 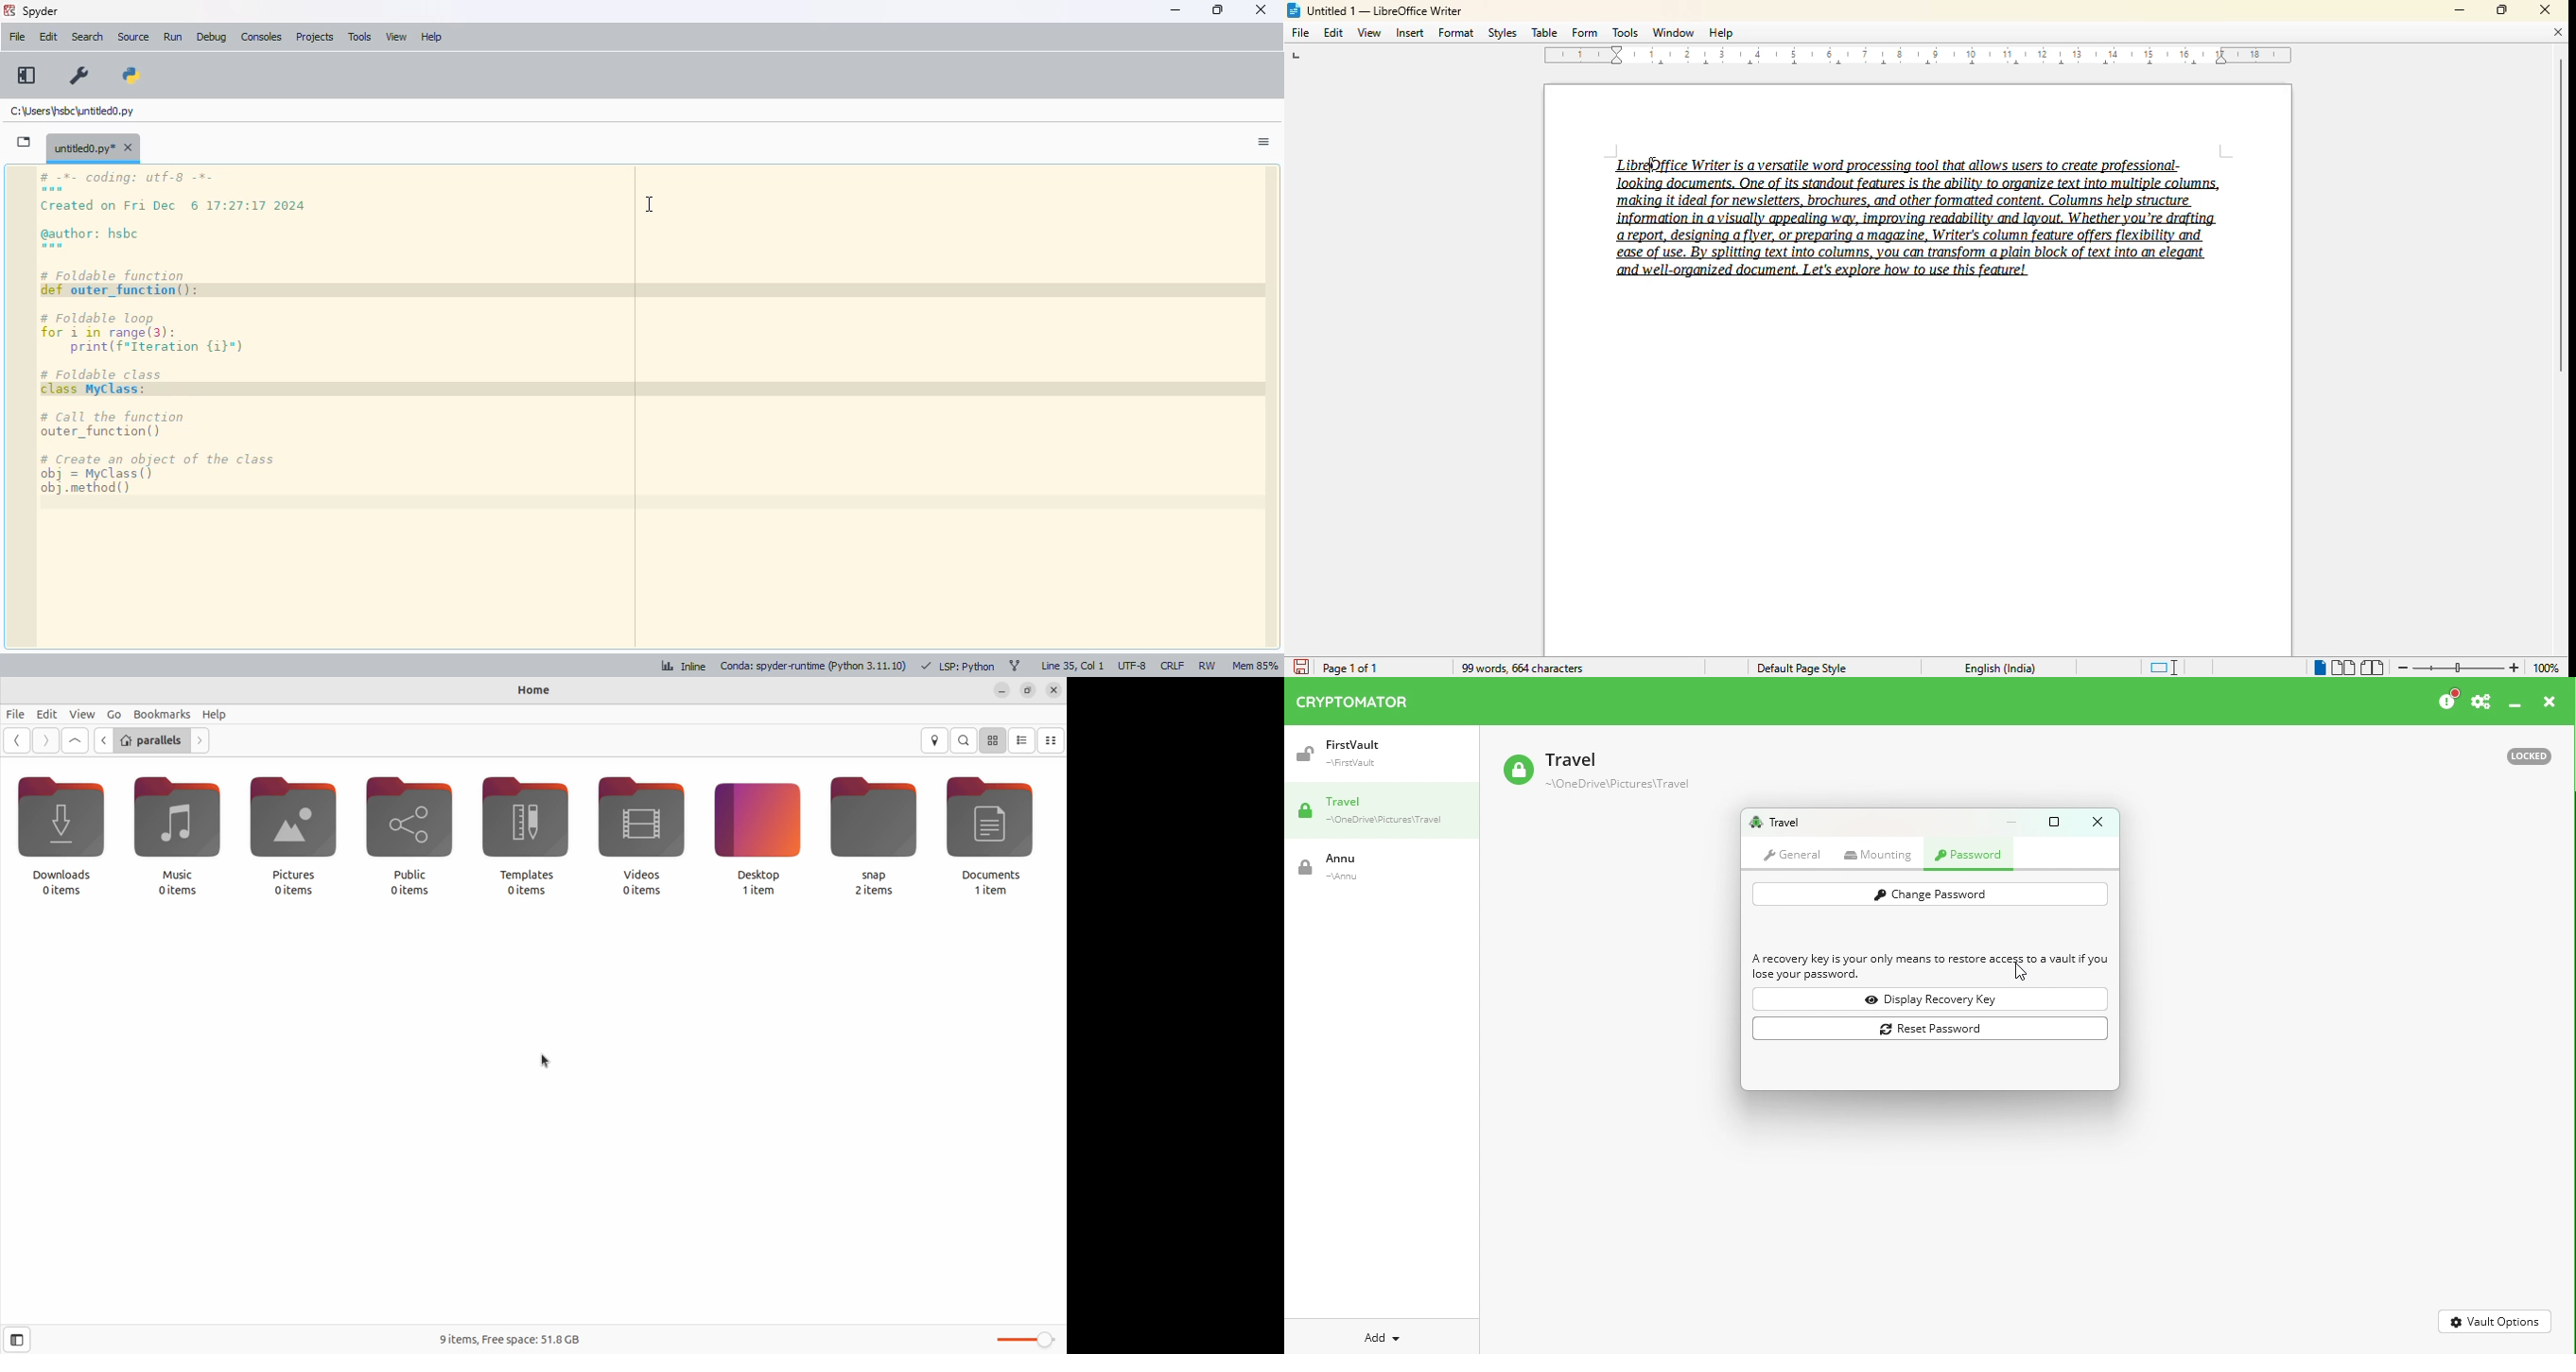 I want to click on tools, so click(x=1626, y=33).